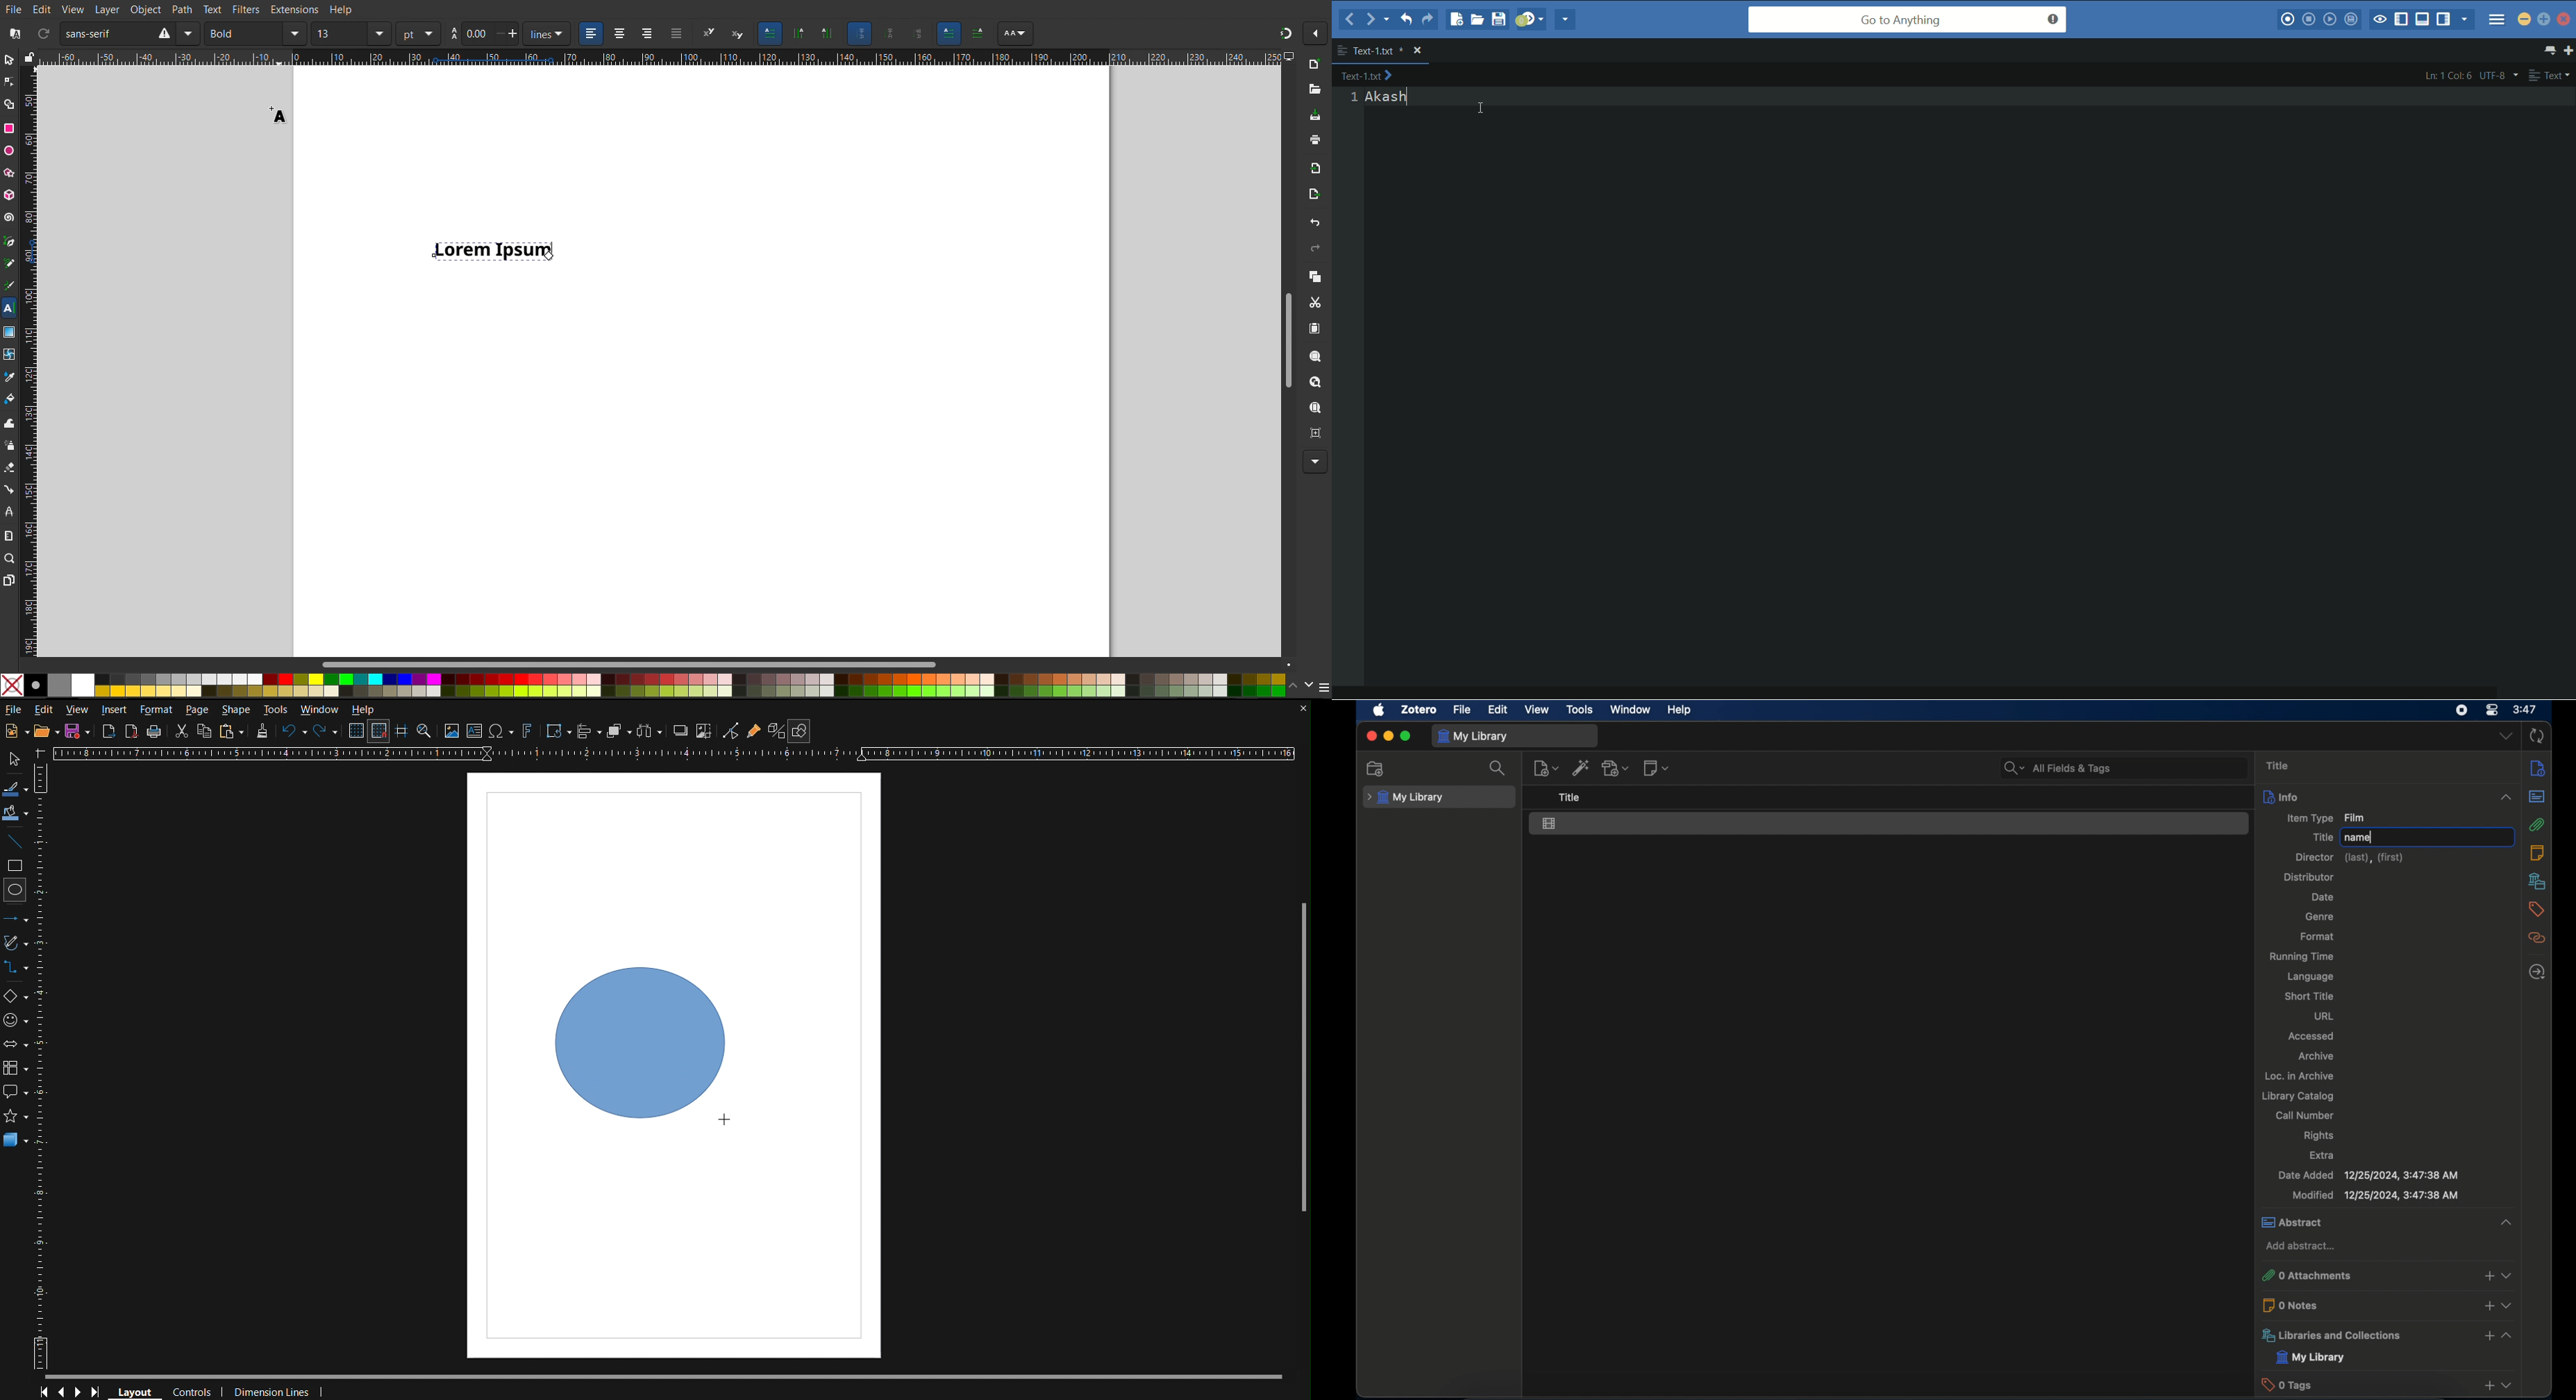 Image resolution: width=2576 pixels, height=1400 pixels. Describe the element at coordinates (2325, 1016) in the screenshot. I see `url` at that location.